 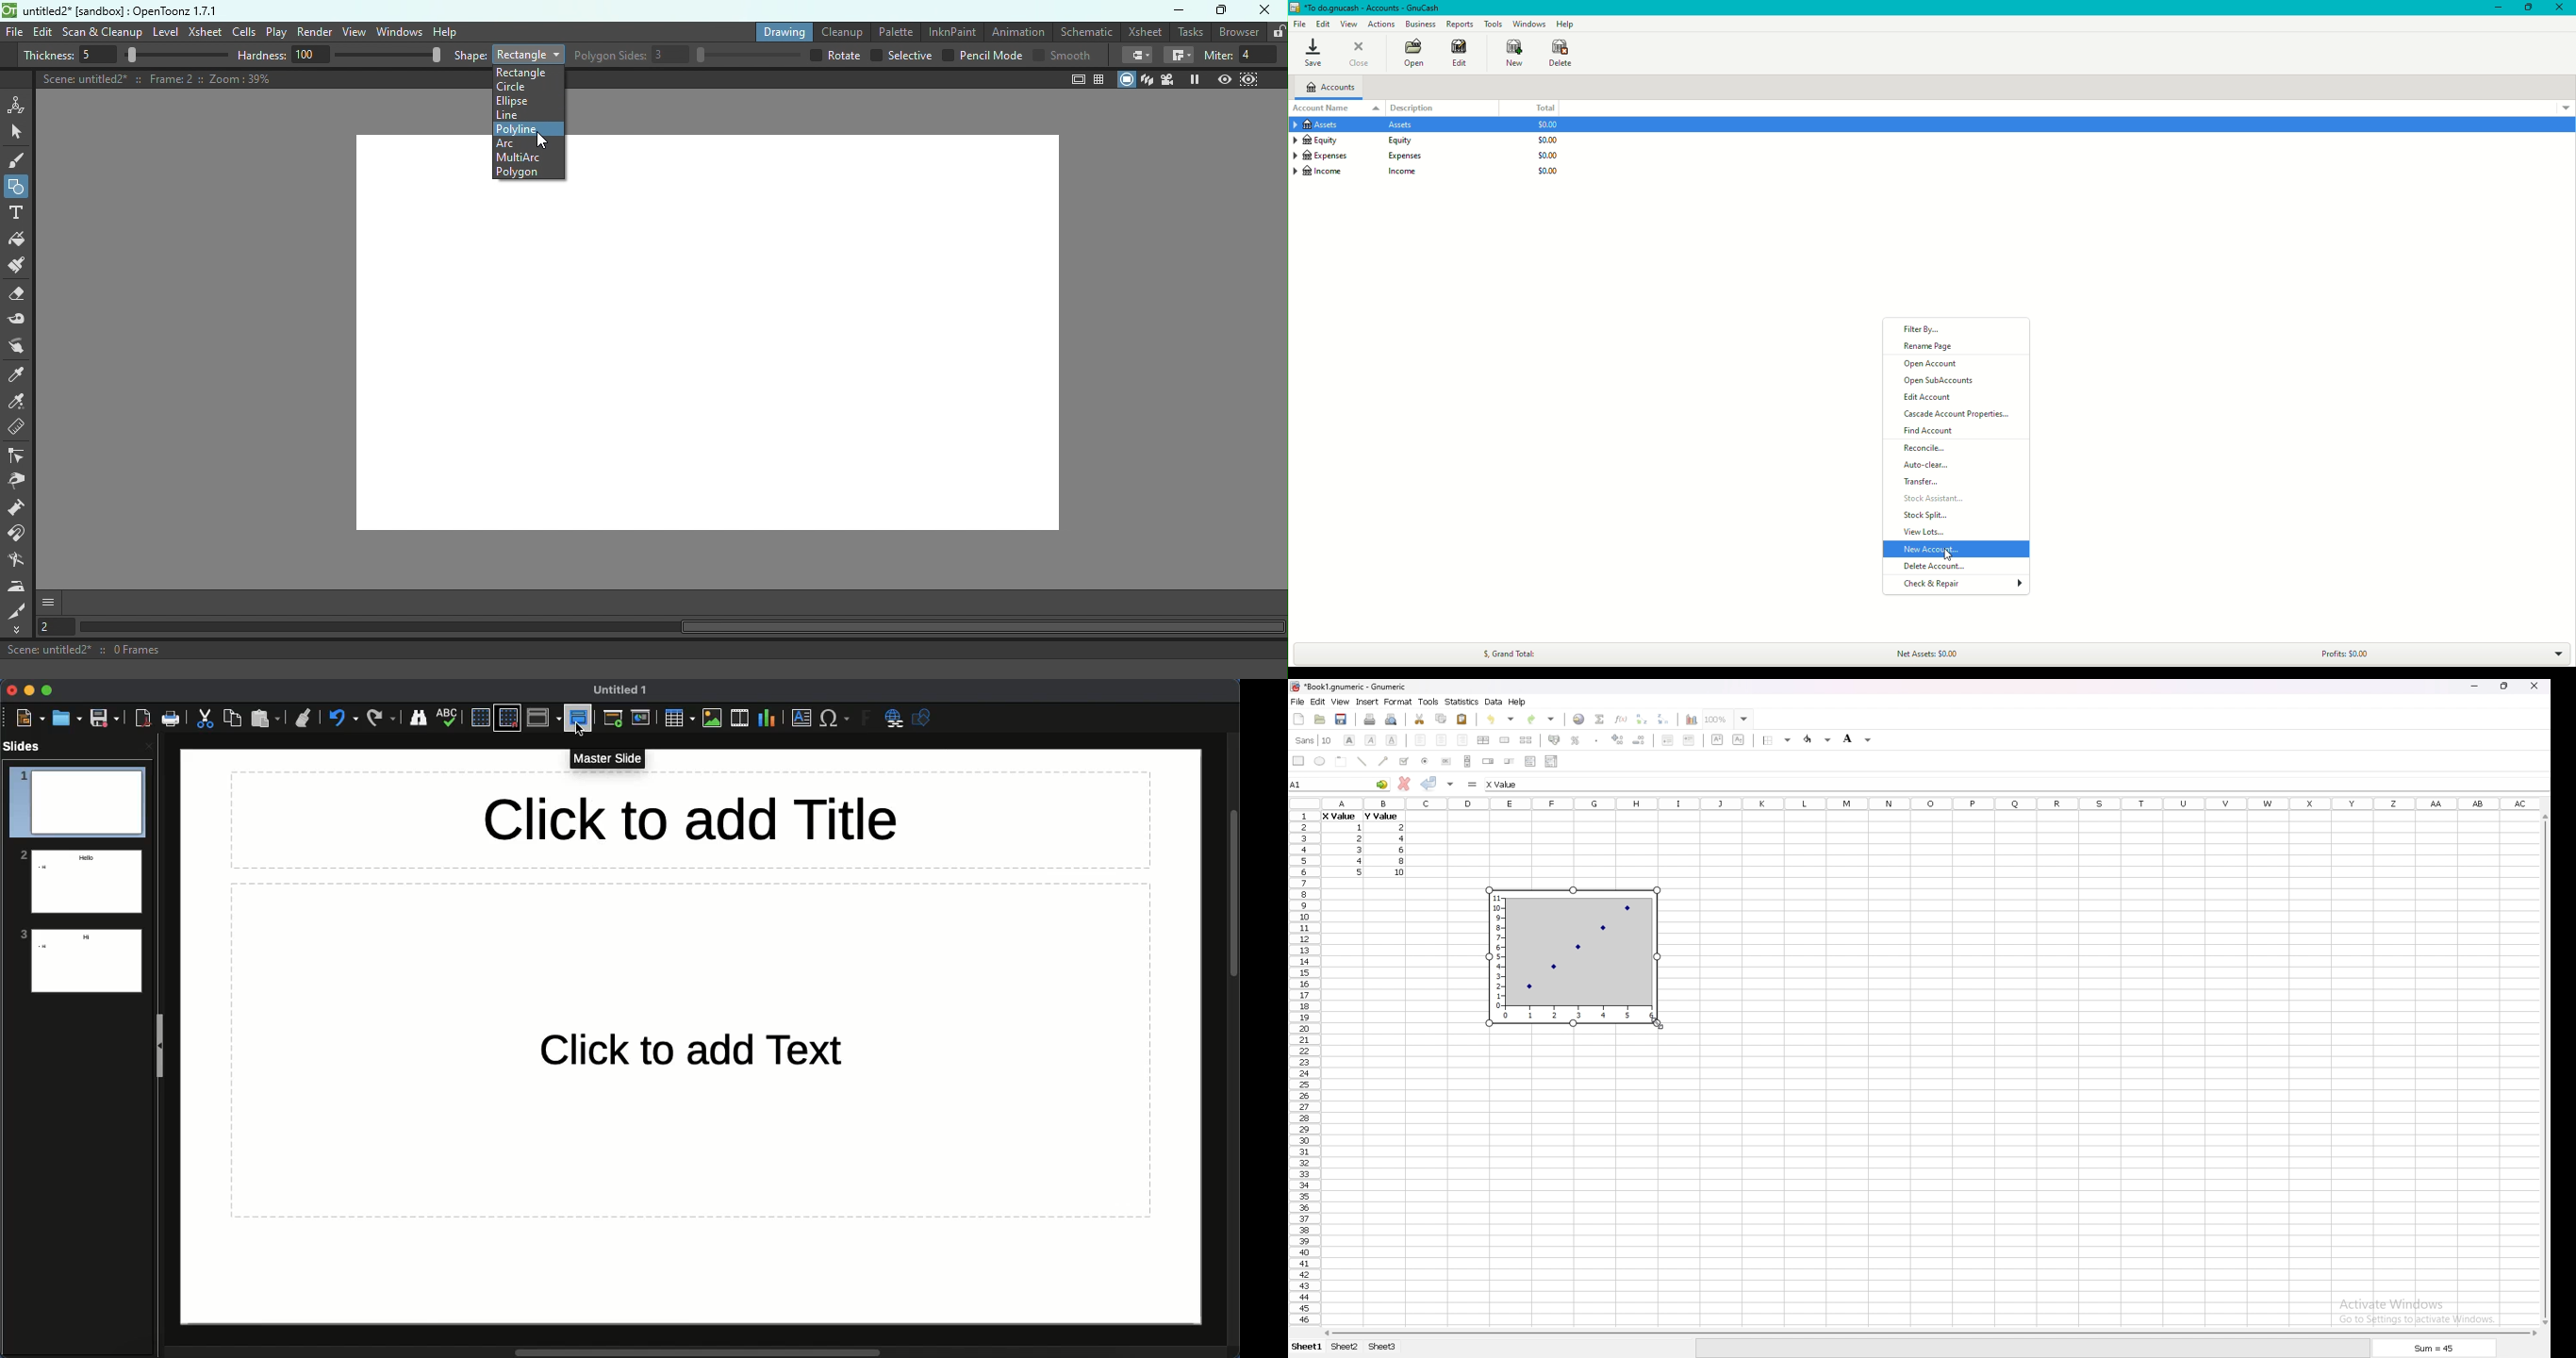 I want to click on mouse pointer, so click(x=1947, y=554).